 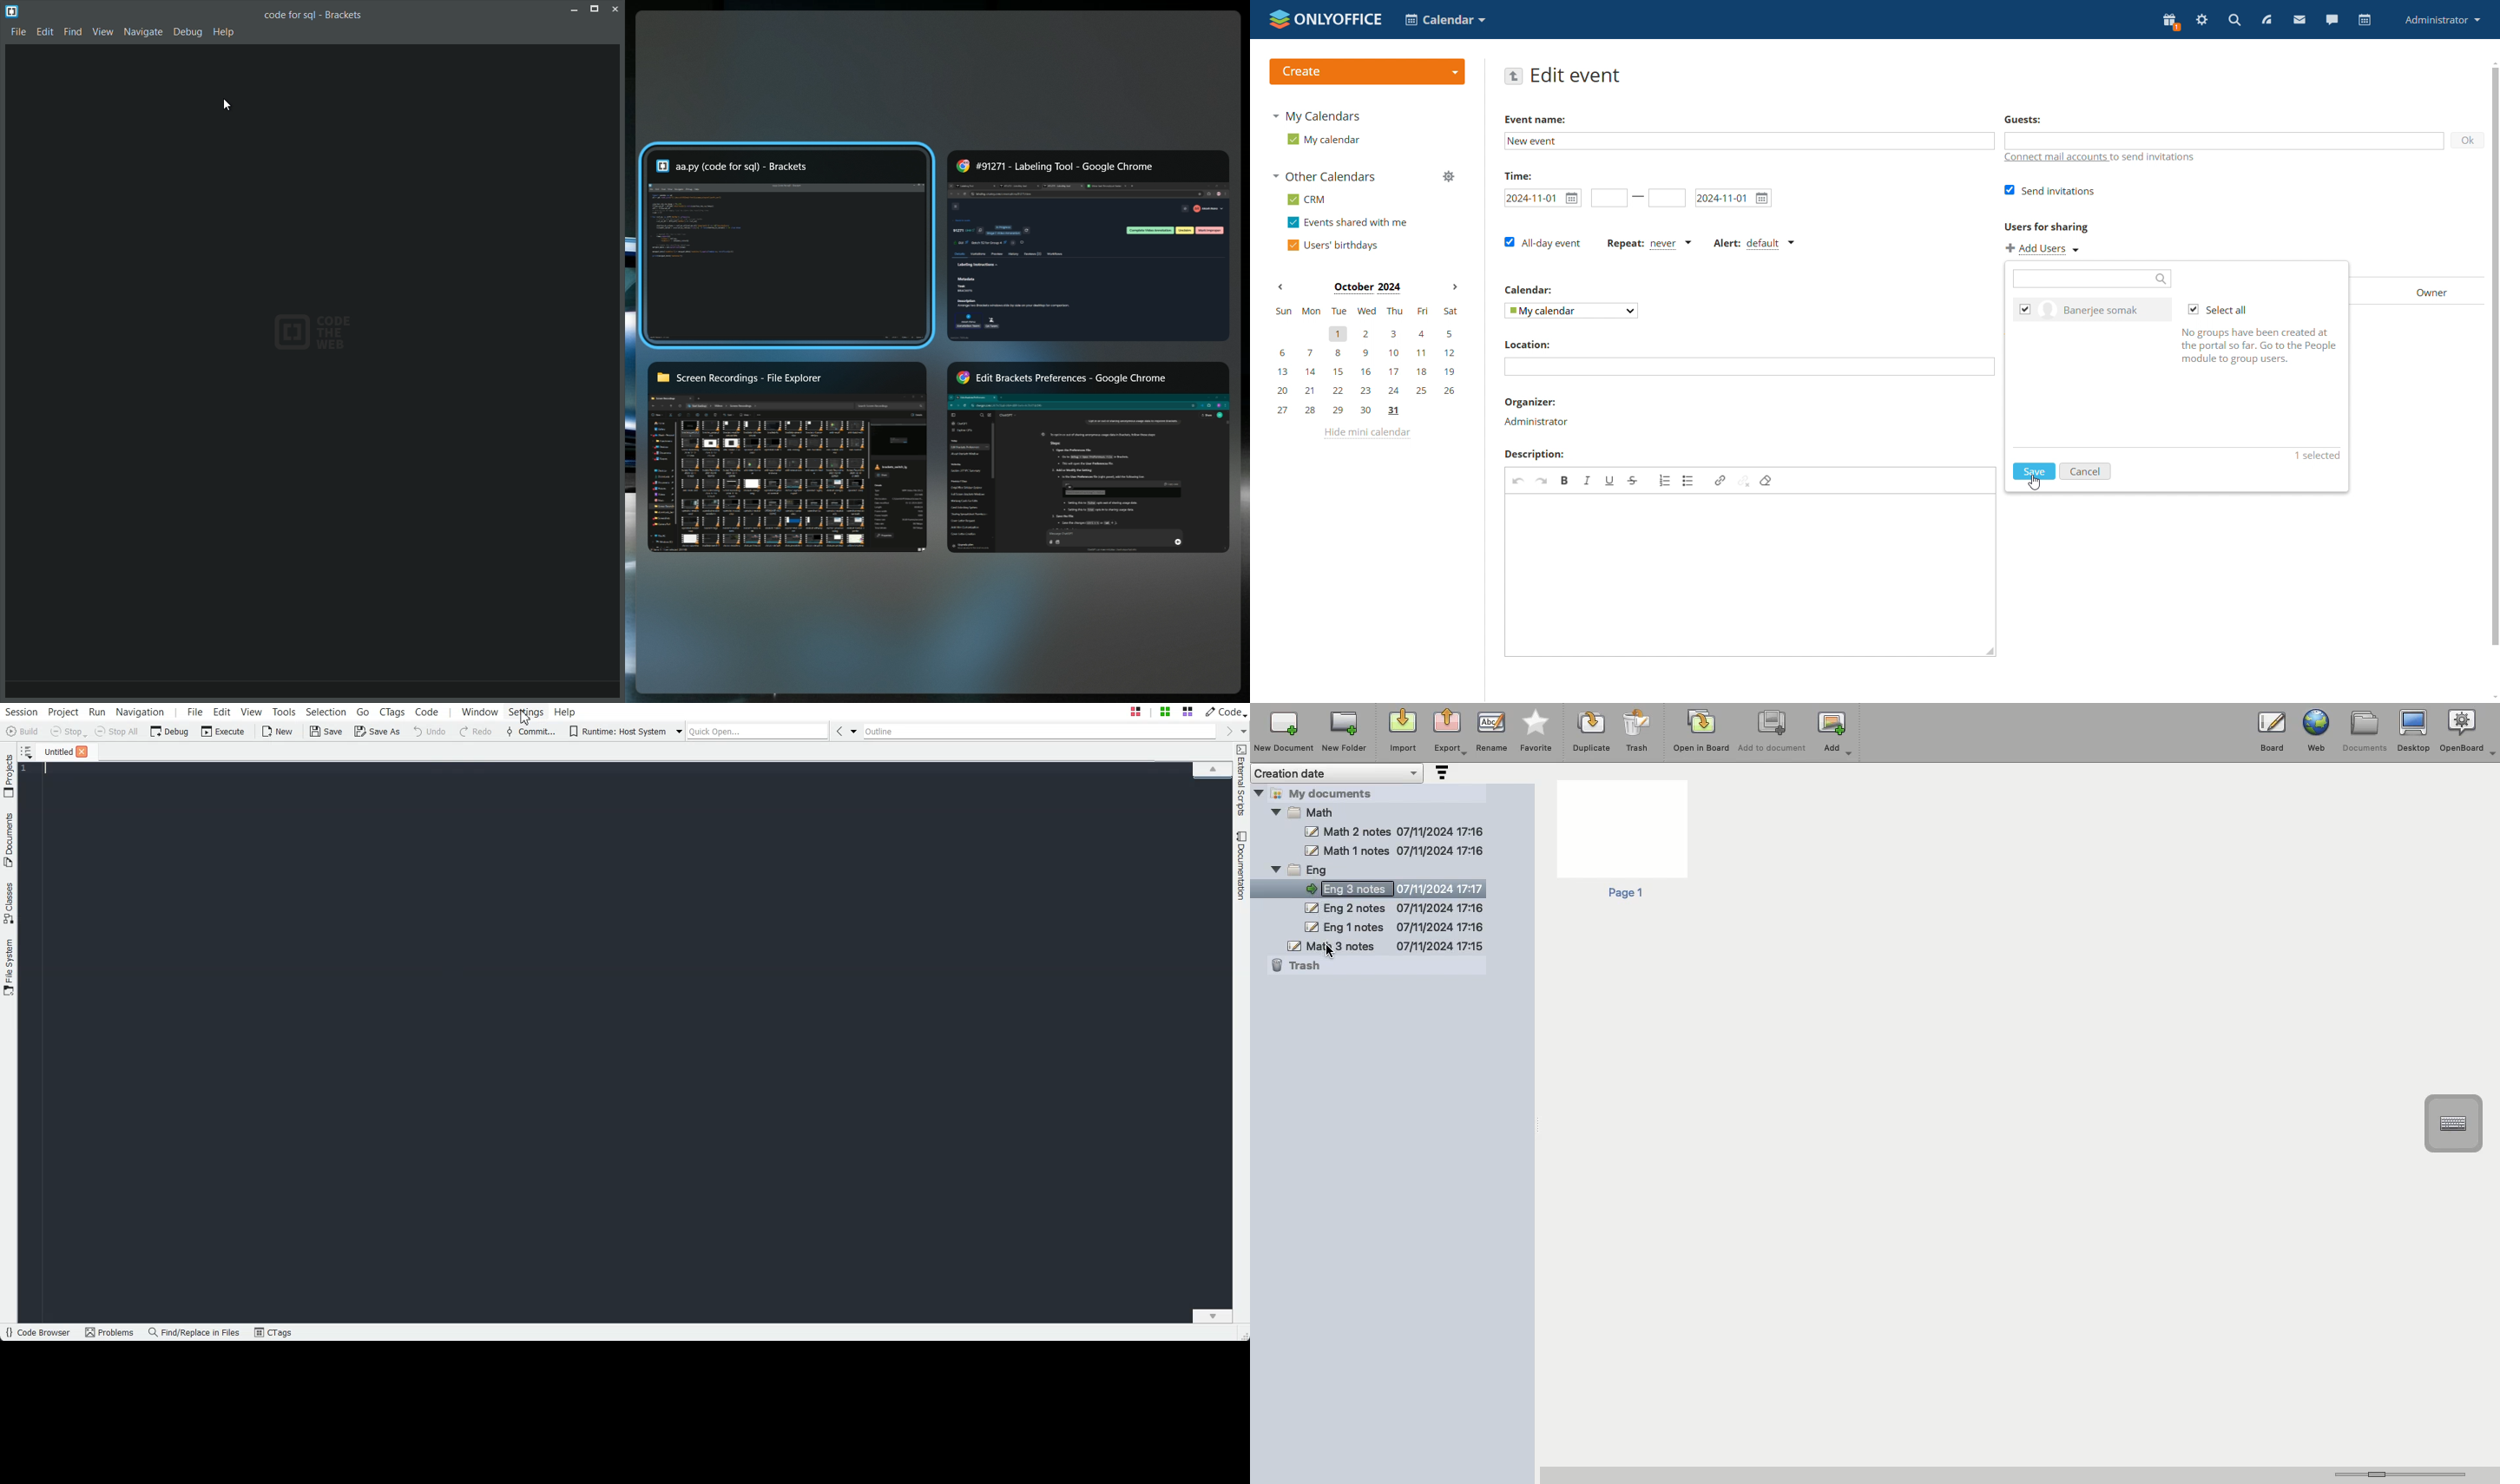 What do you see at coordinates (1754, 243) in the screenshot?
I see `alert type` at bounding box center [1754, 243].